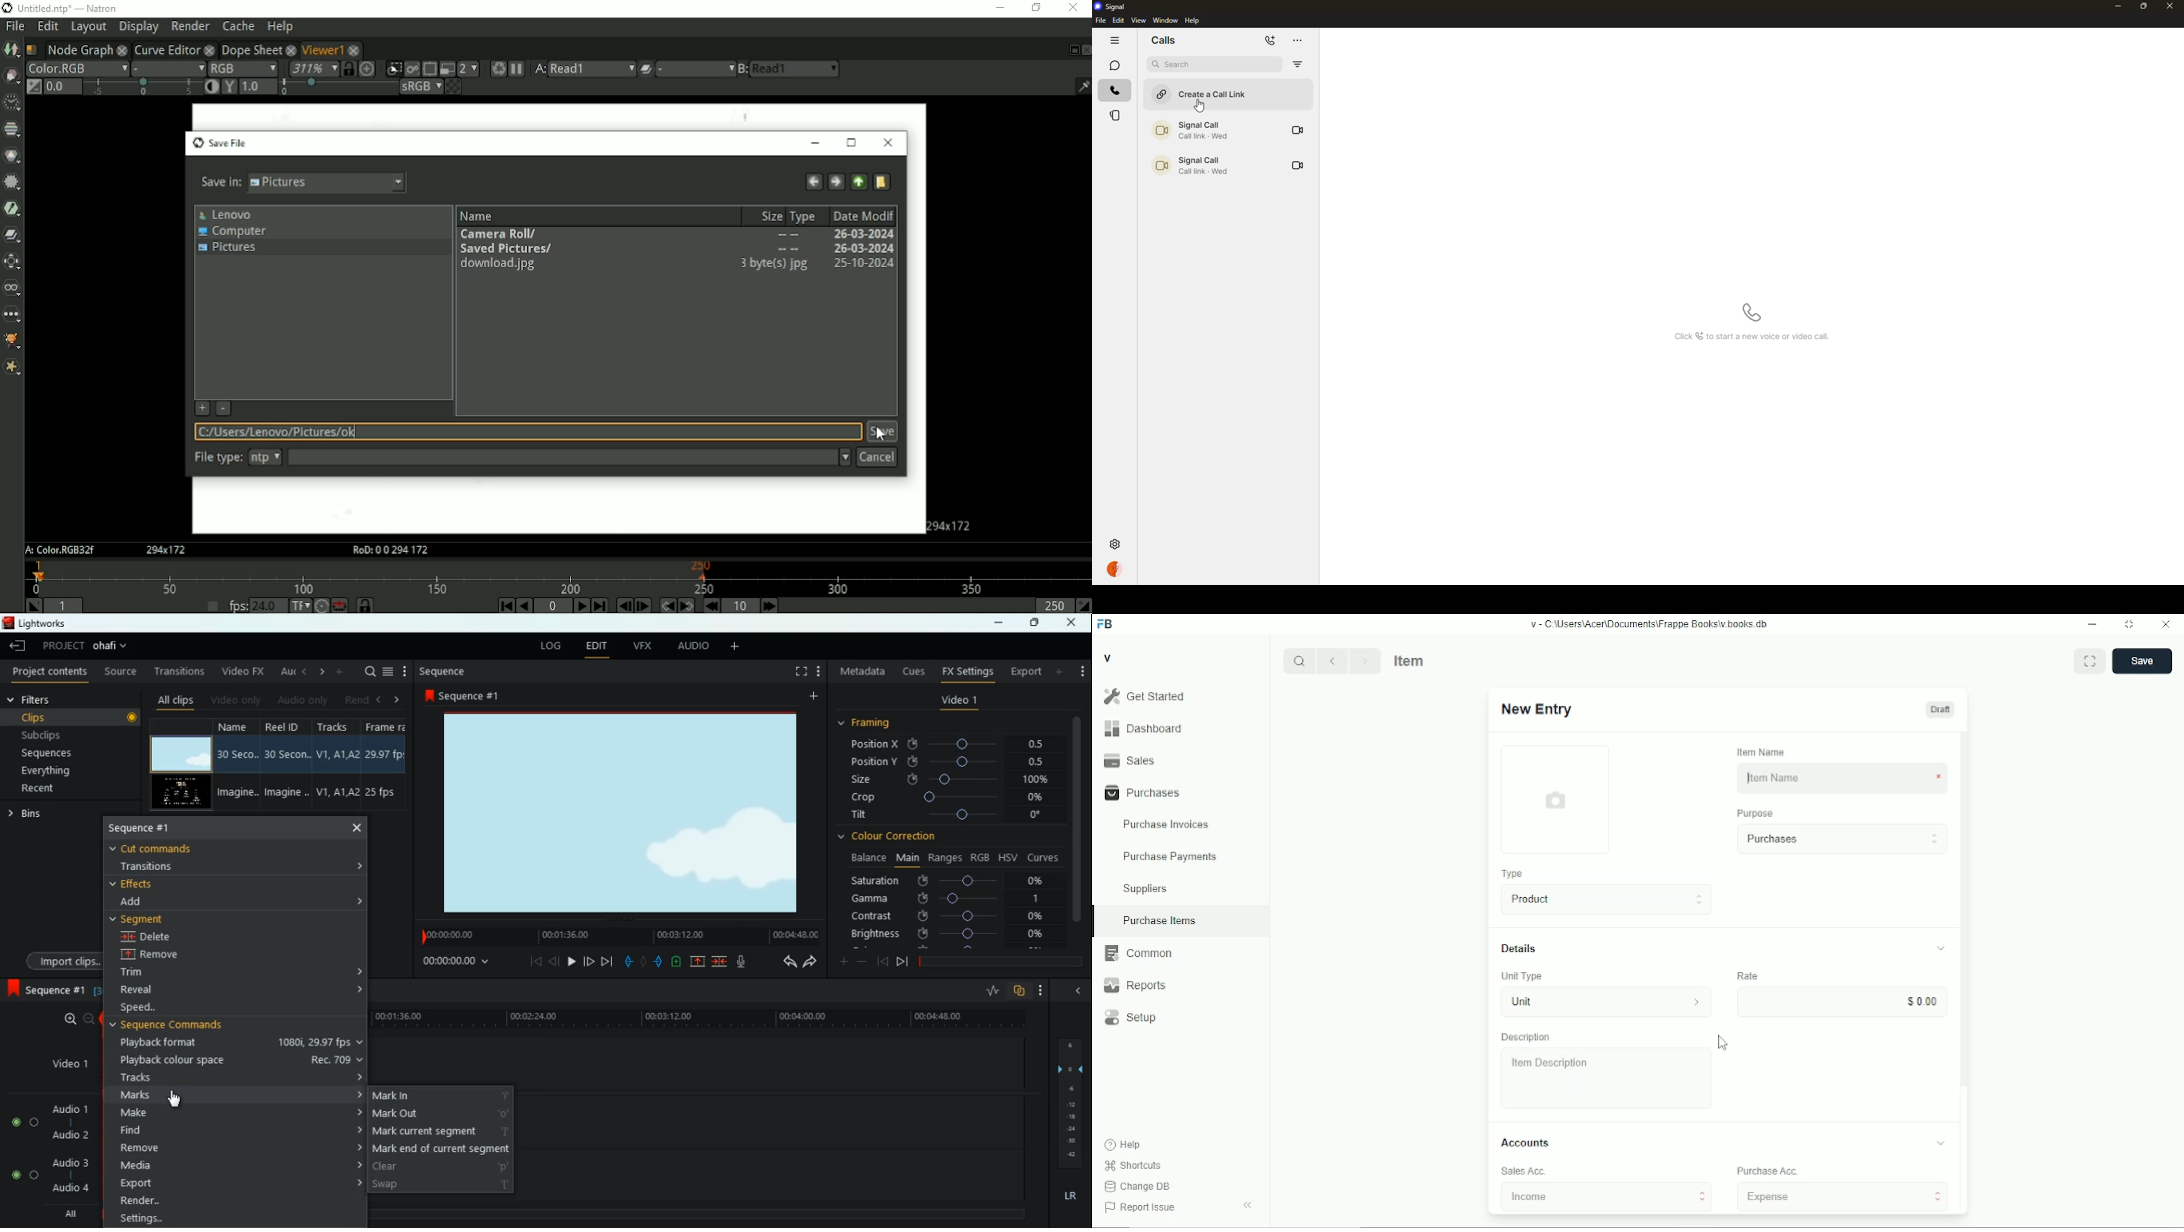  Describe the element at coordinates (2130, 625) in the screenshot. I see `Toggle between form and full width` at that location.